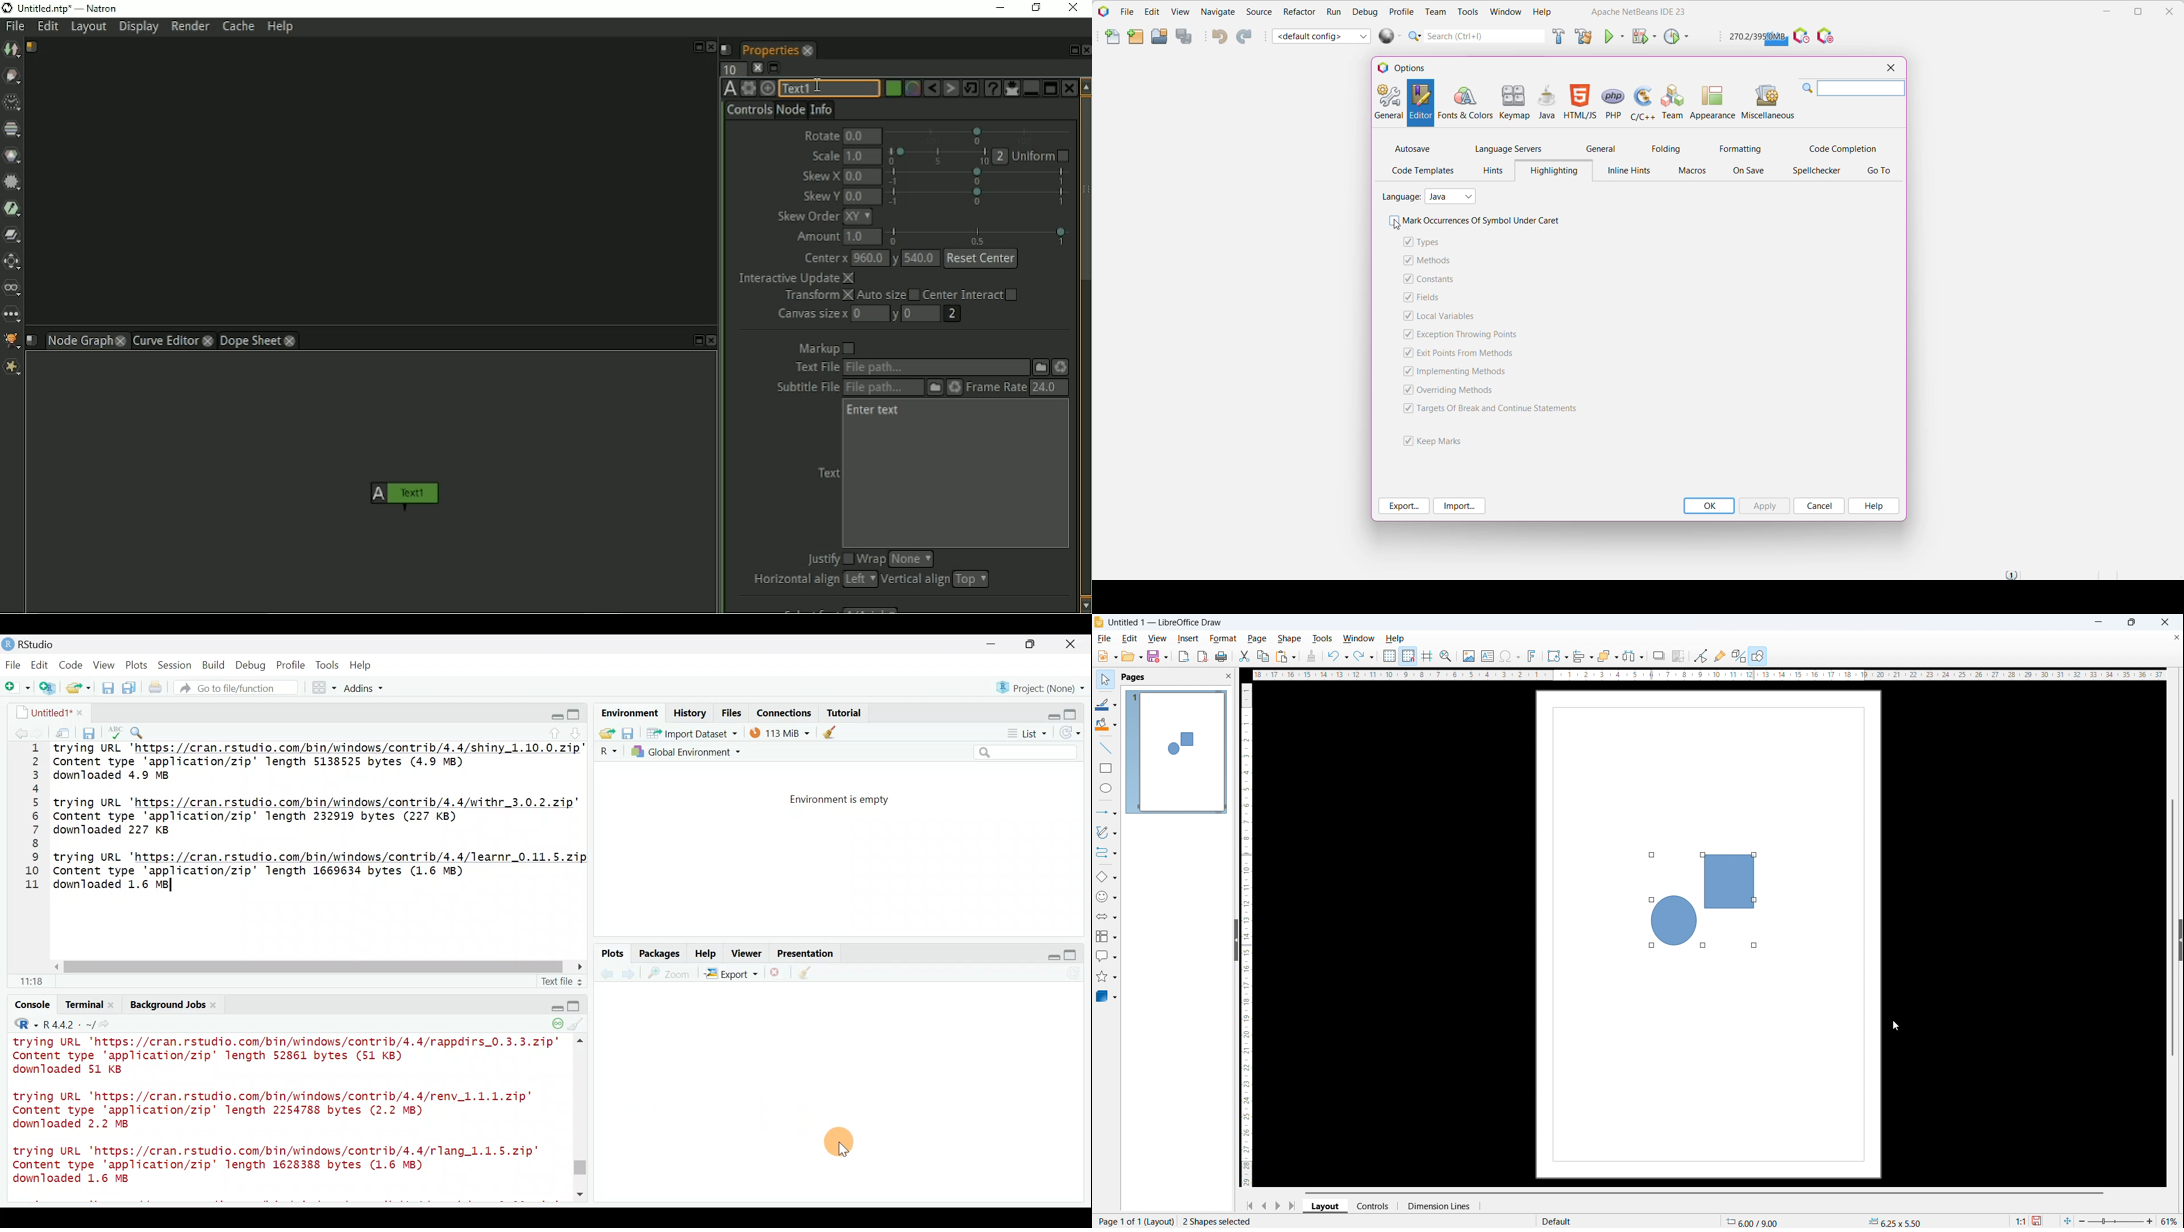  I want to click on object dimension, so click(1892, 1221).